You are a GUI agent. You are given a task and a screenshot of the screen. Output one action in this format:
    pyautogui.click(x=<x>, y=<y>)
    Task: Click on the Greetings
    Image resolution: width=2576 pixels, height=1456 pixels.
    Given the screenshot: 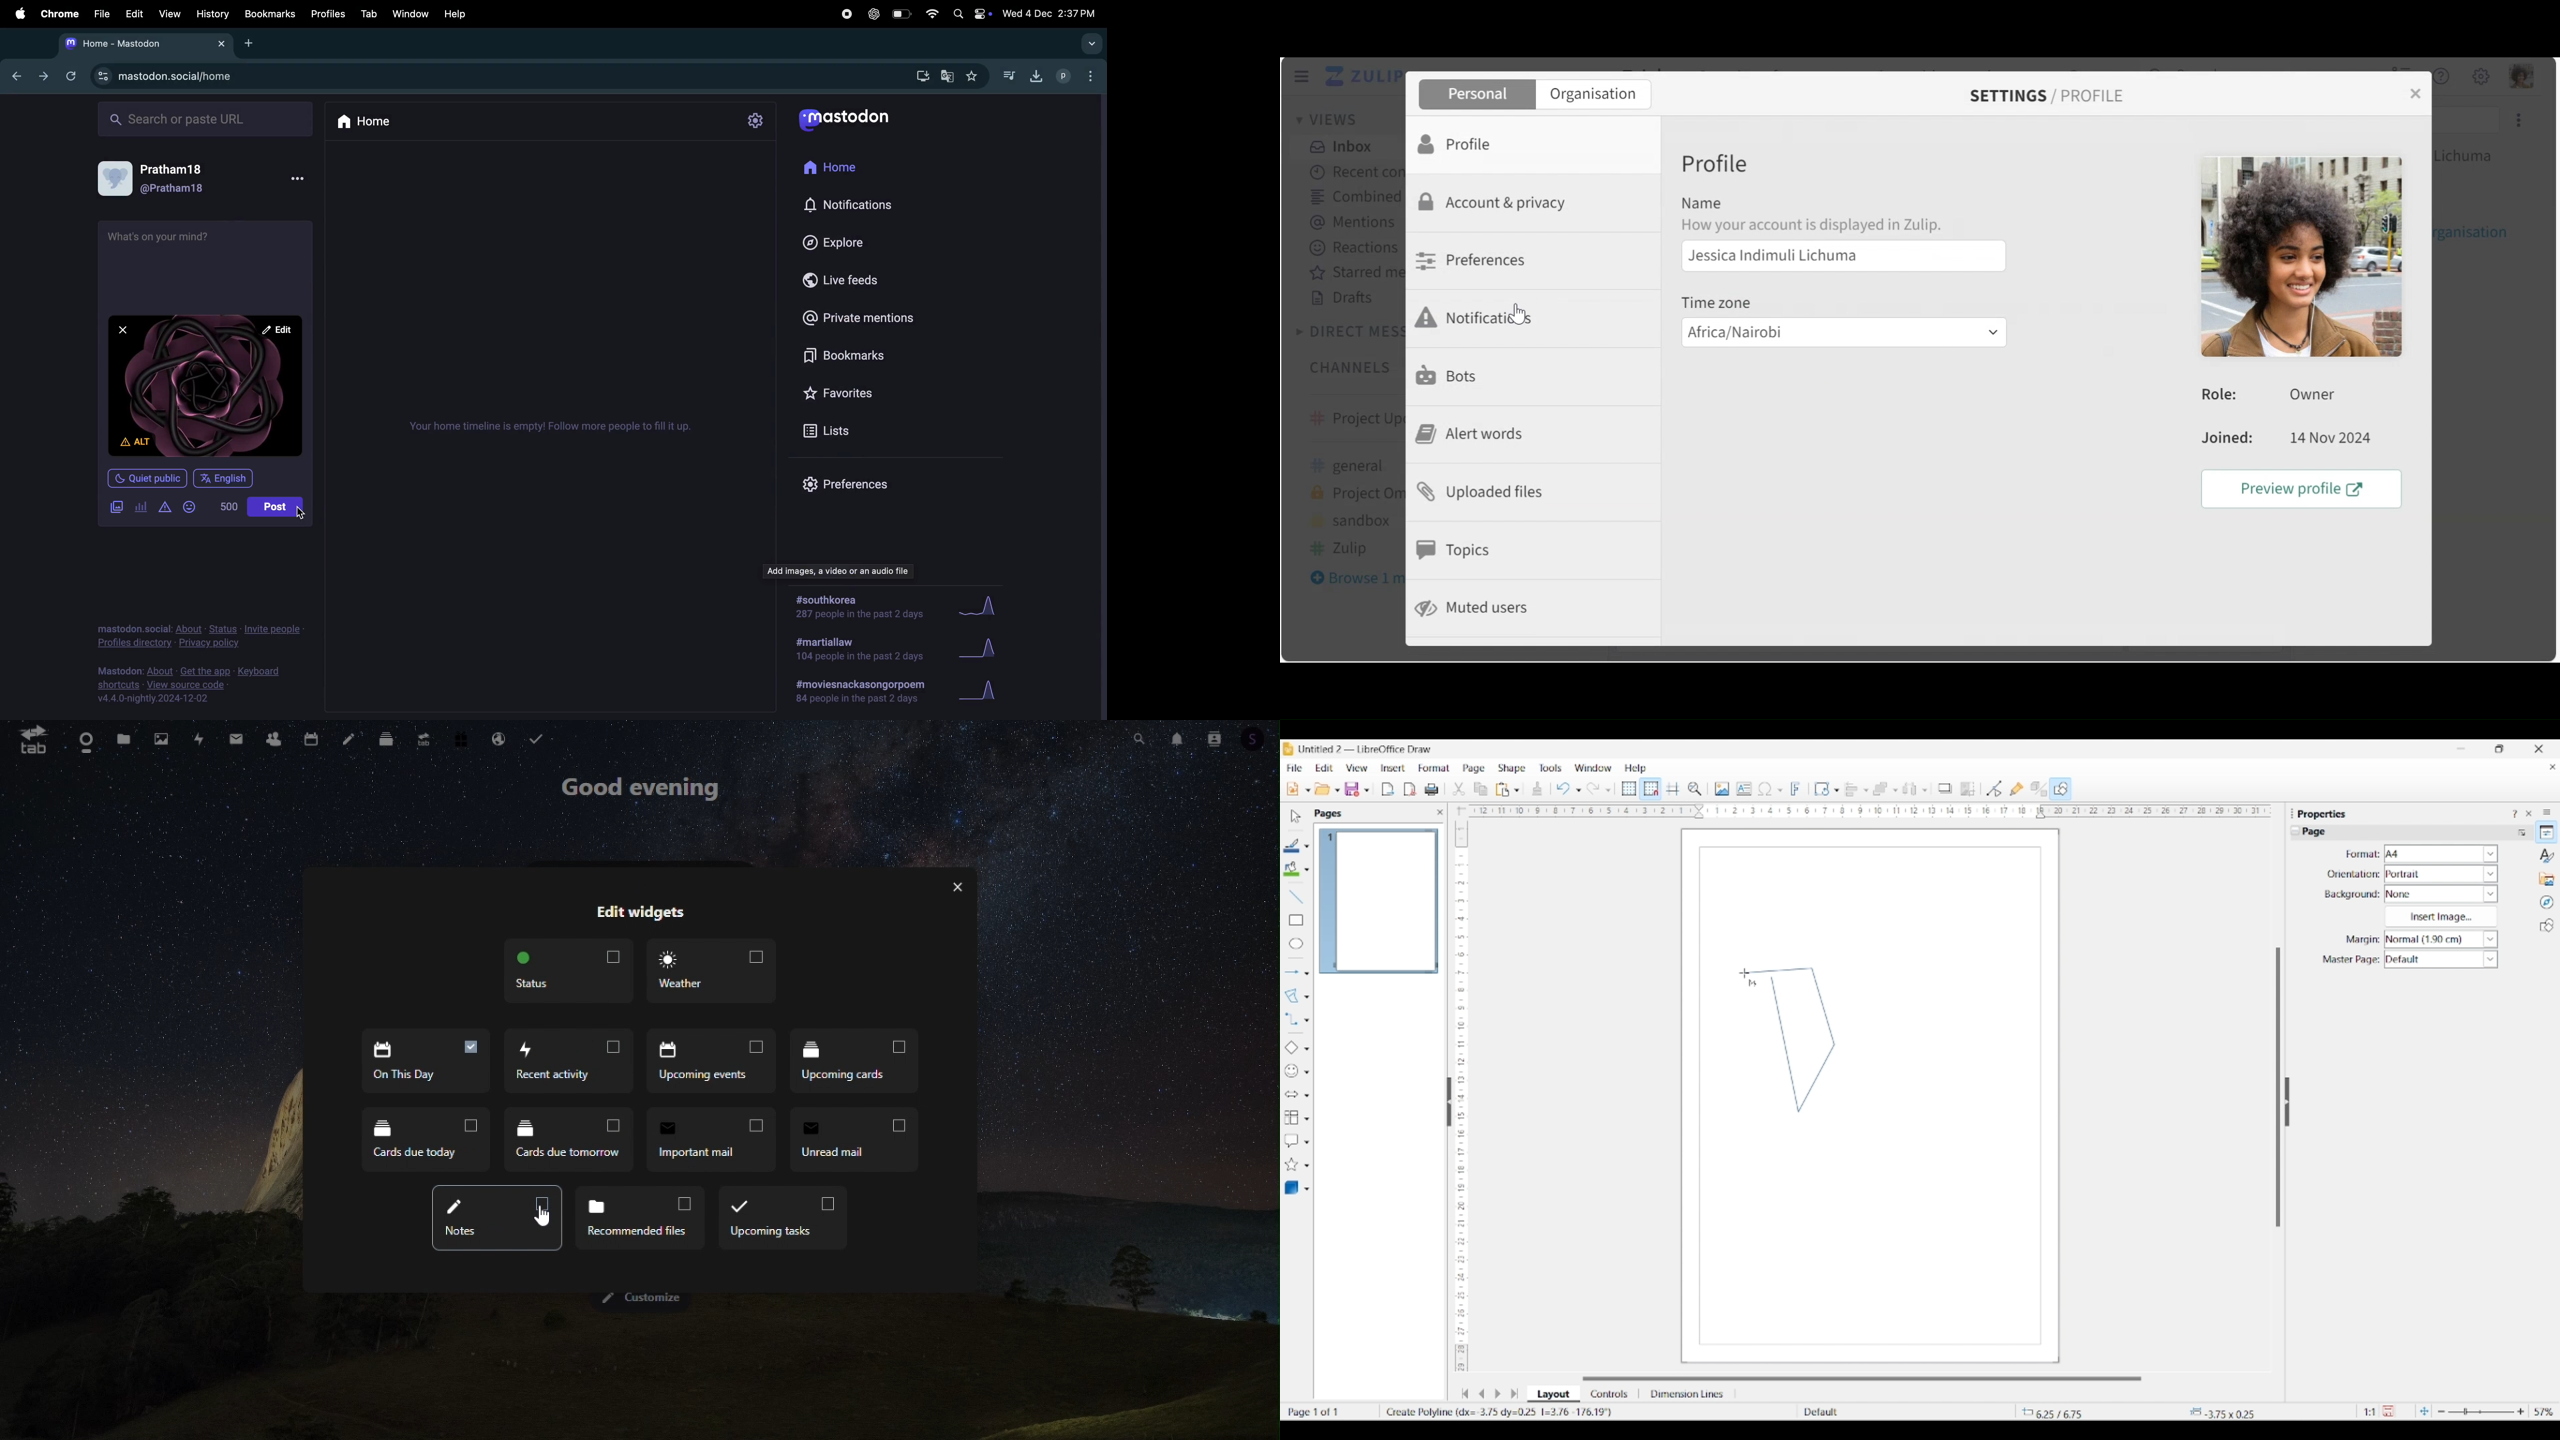 What is the action you would take?
    pyautogui.click(x=644, y=790)
    